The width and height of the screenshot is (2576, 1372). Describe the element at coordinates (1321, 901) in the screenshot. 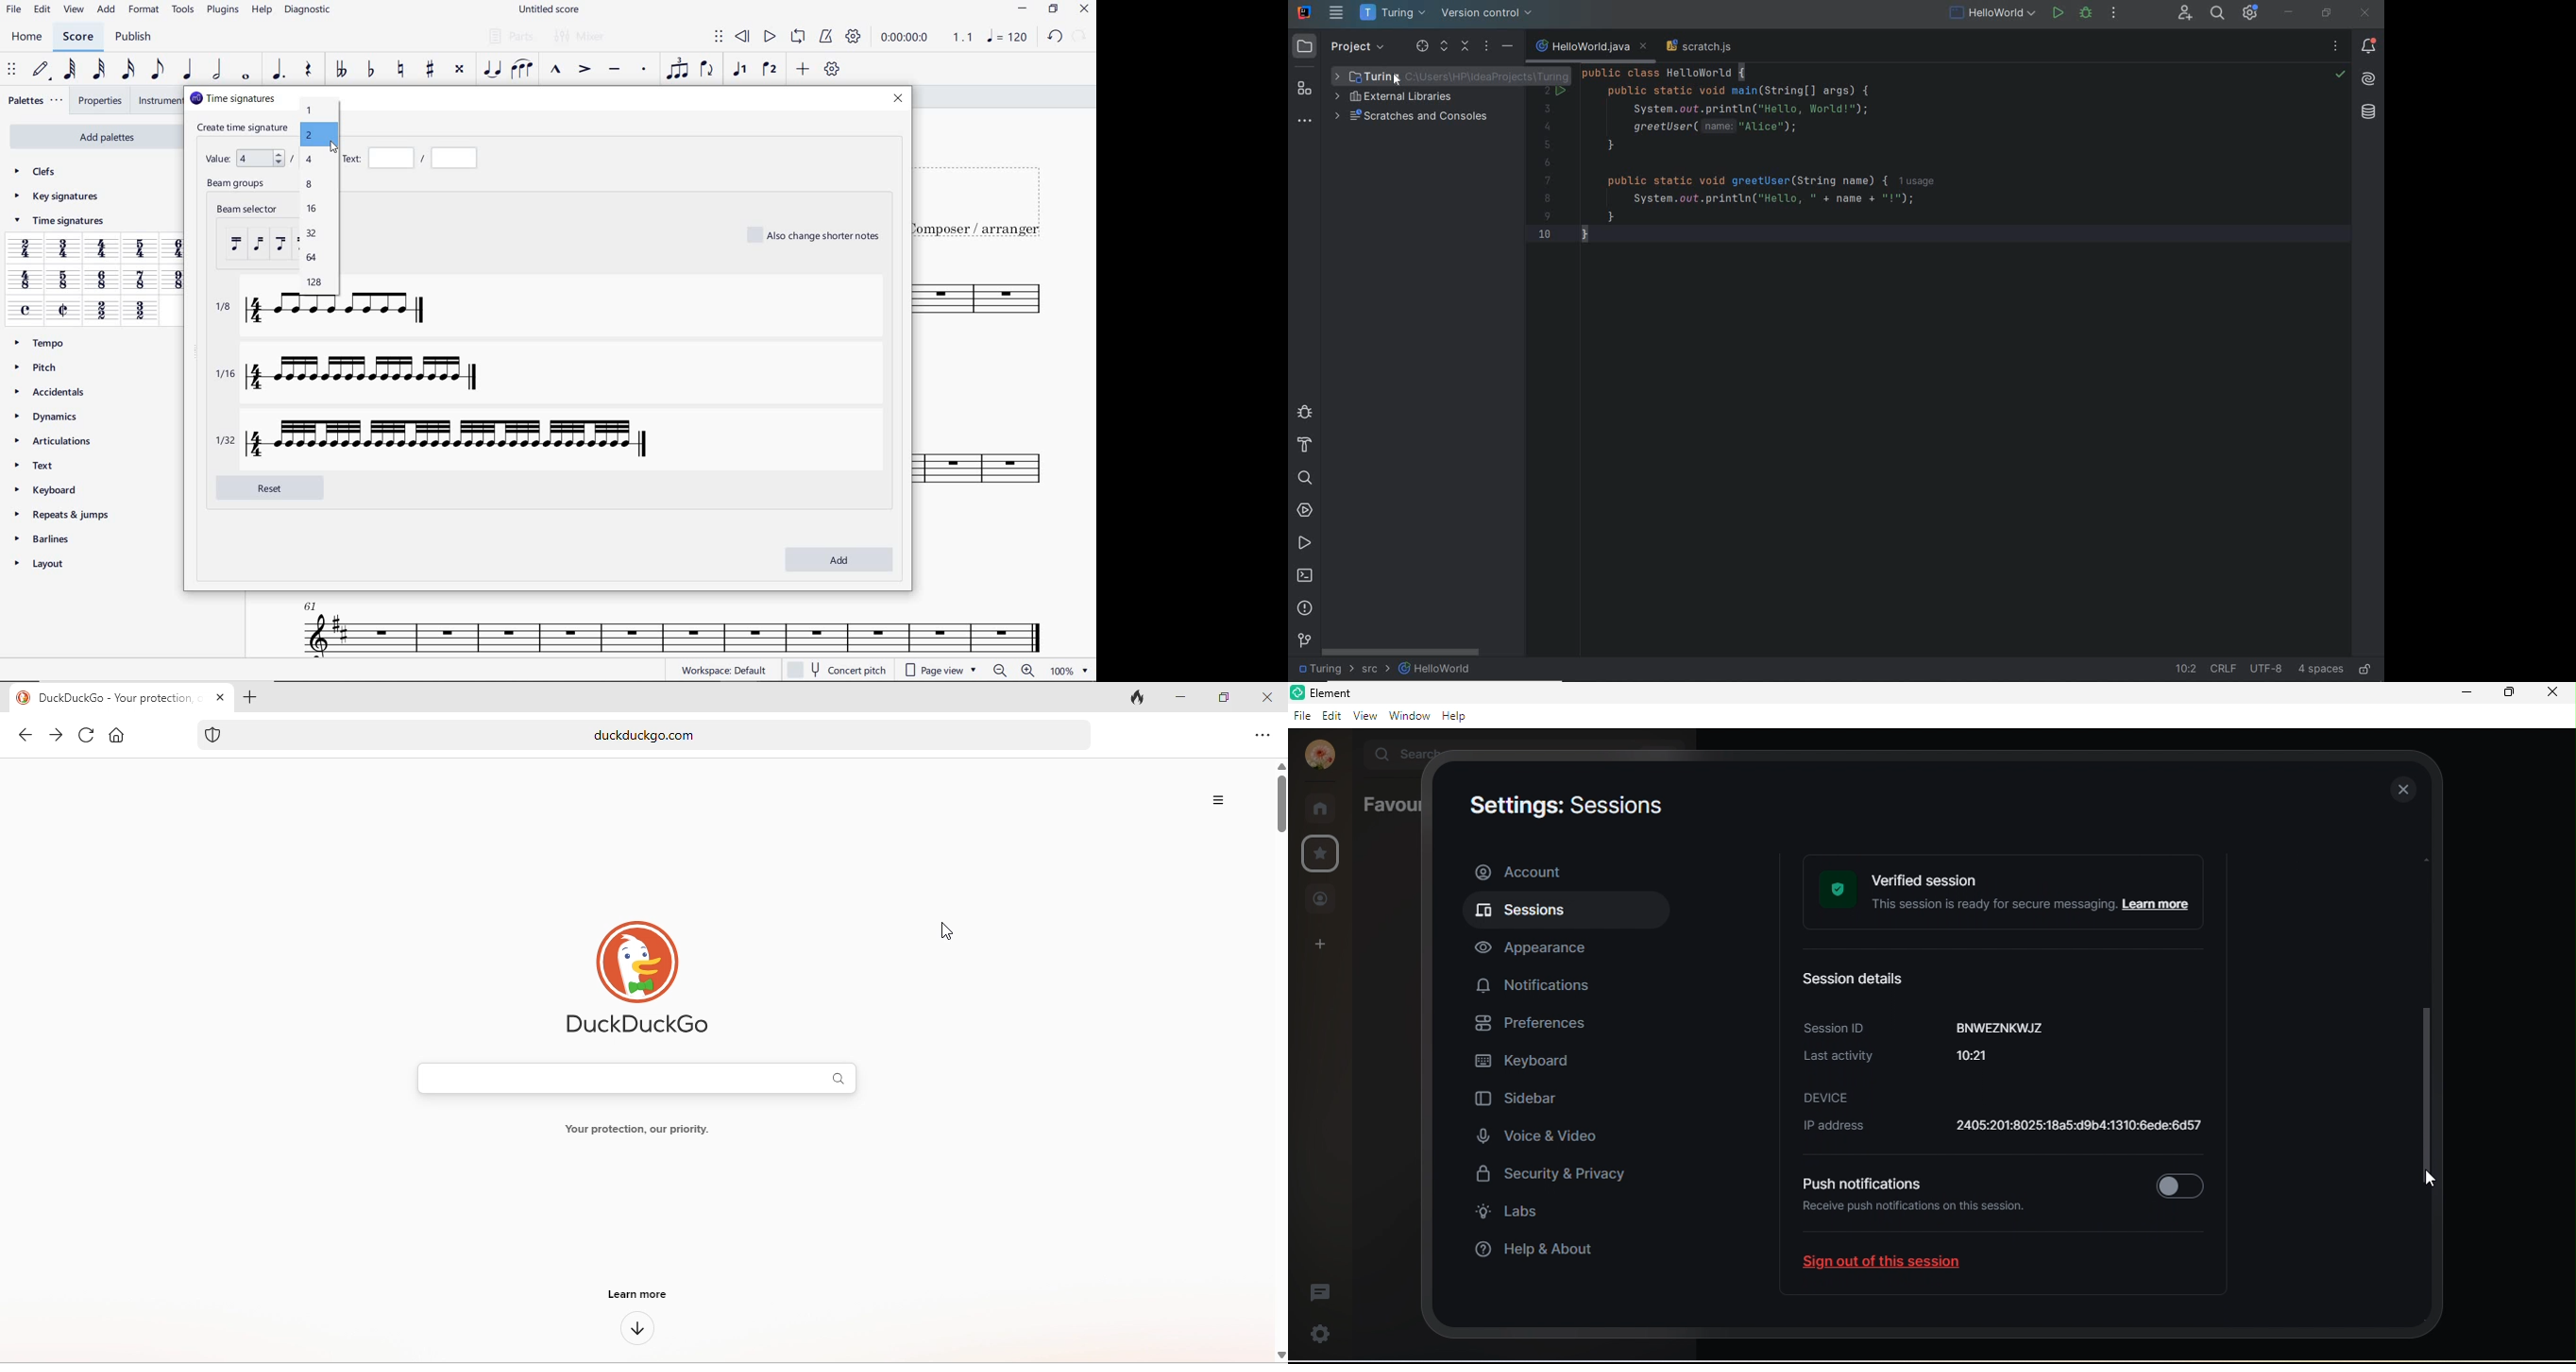

I see `people` at that location.